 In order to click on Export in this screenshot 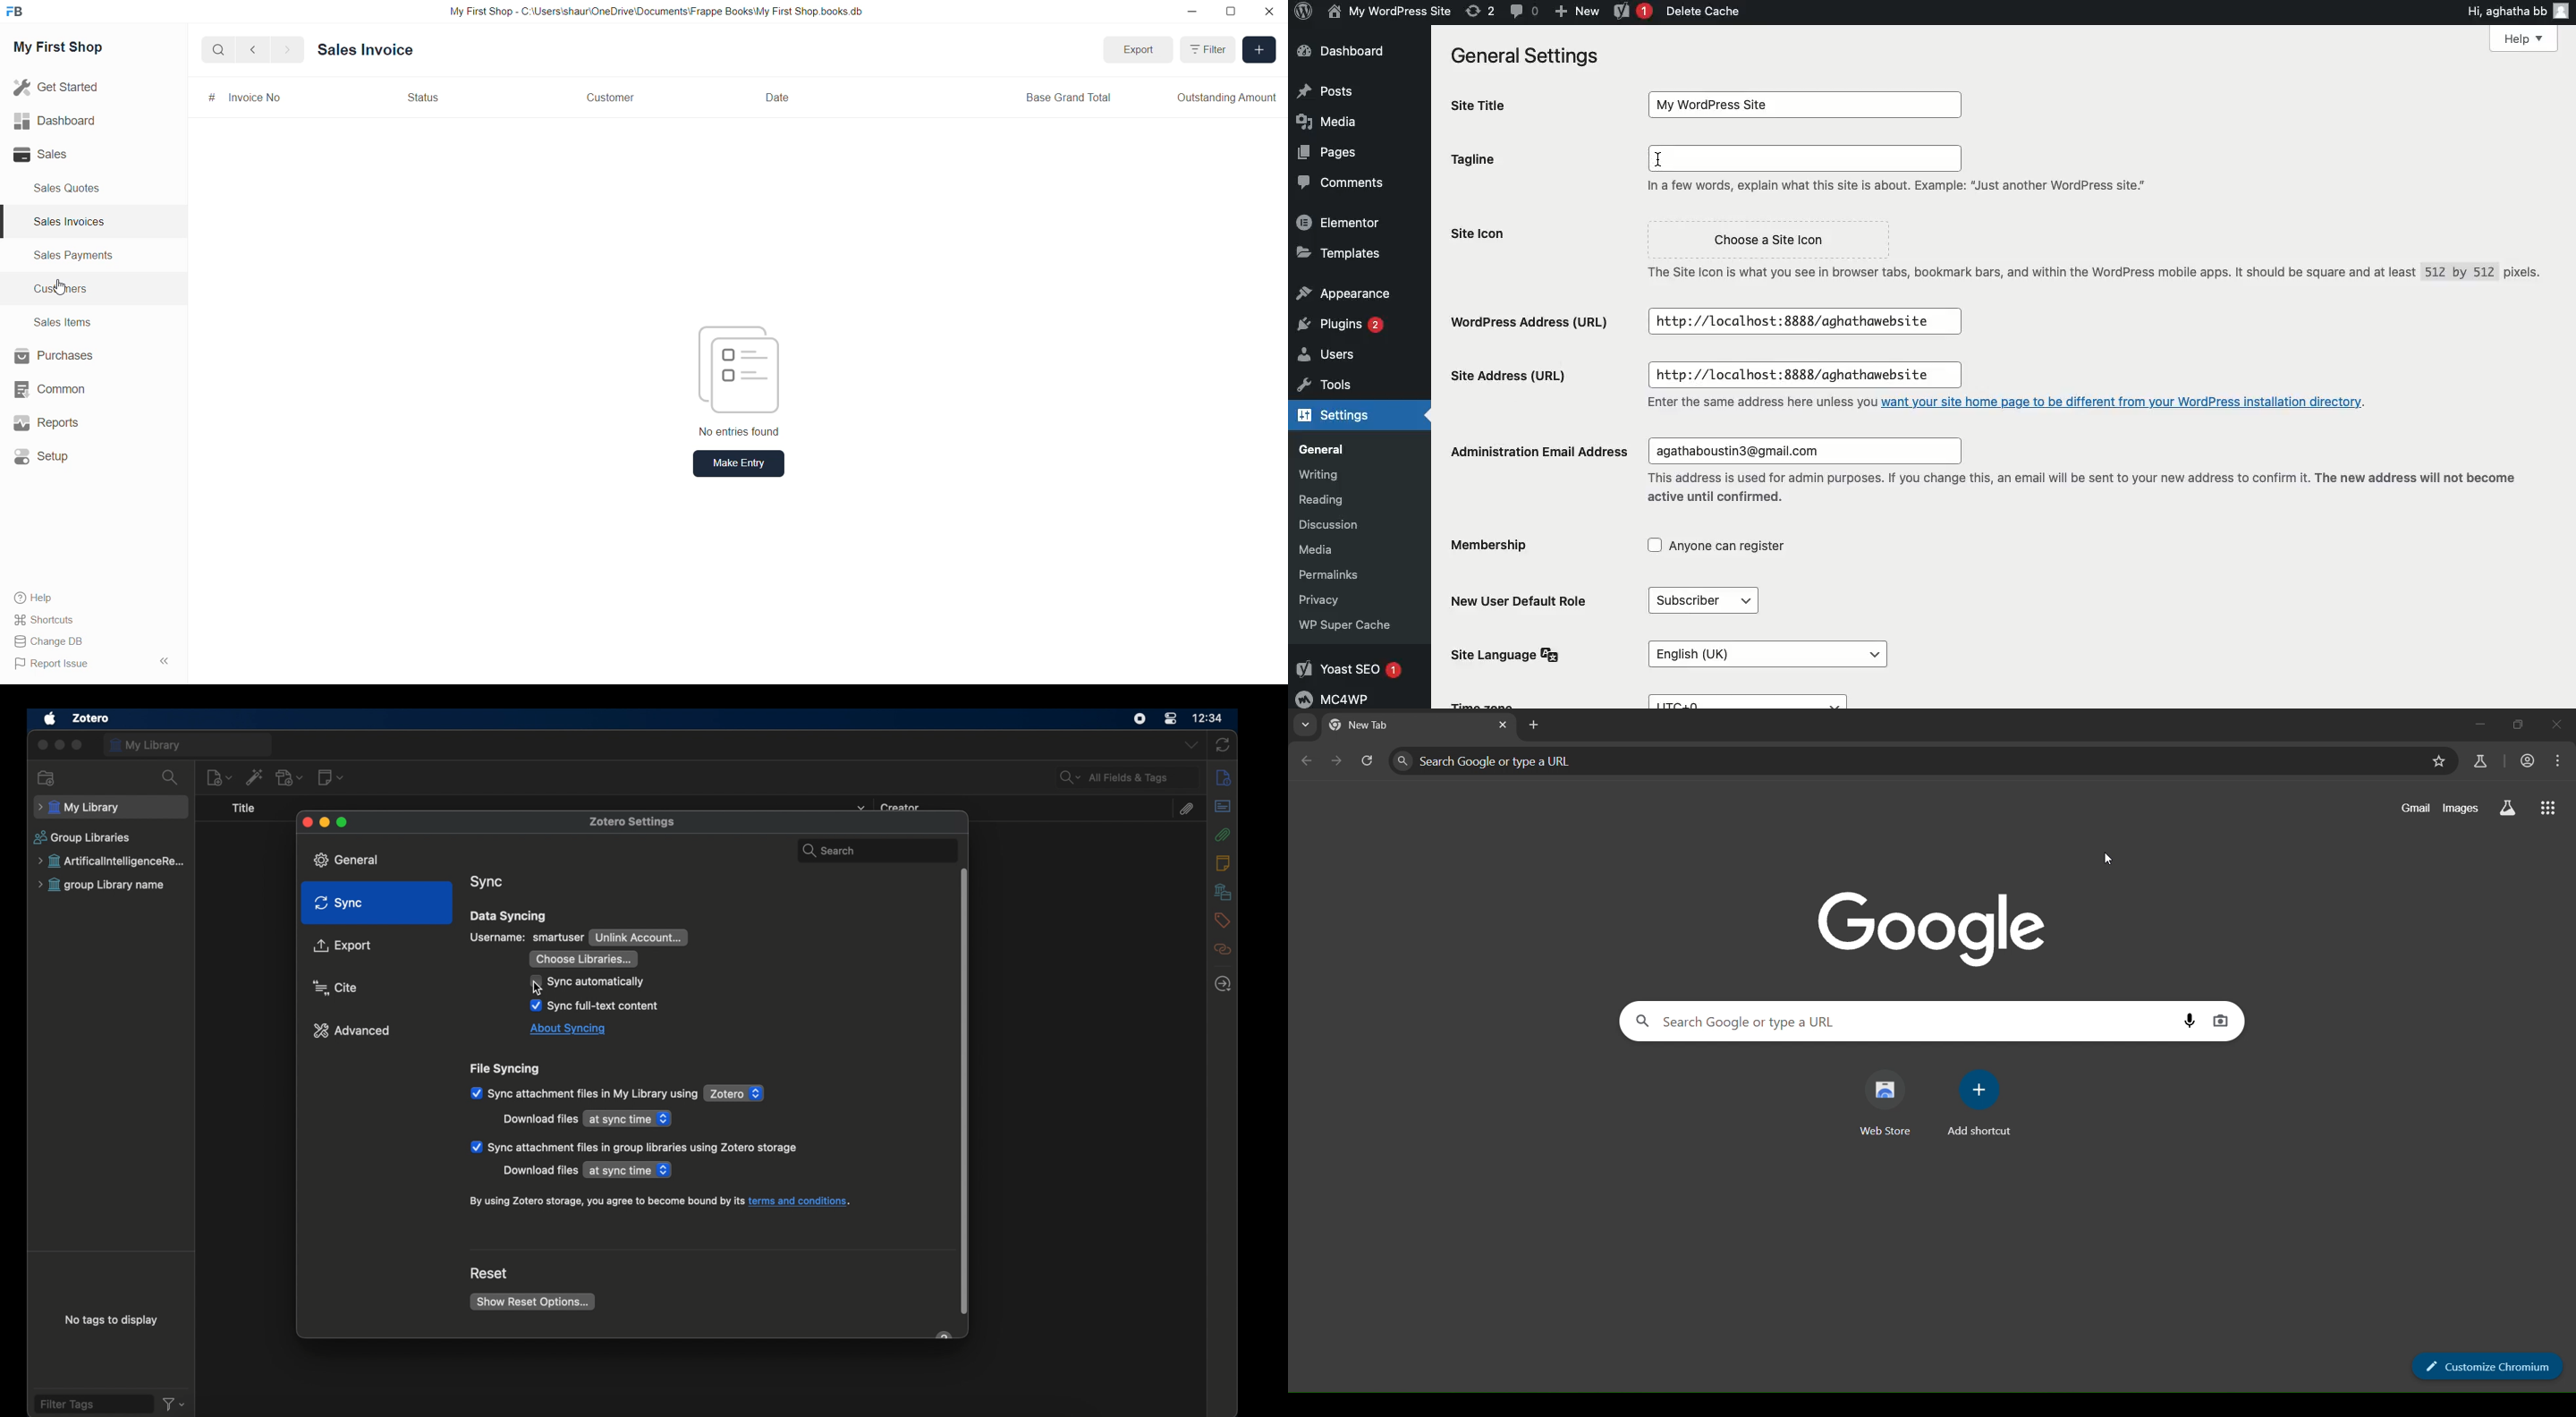, I will do `click(1140, 50)`.